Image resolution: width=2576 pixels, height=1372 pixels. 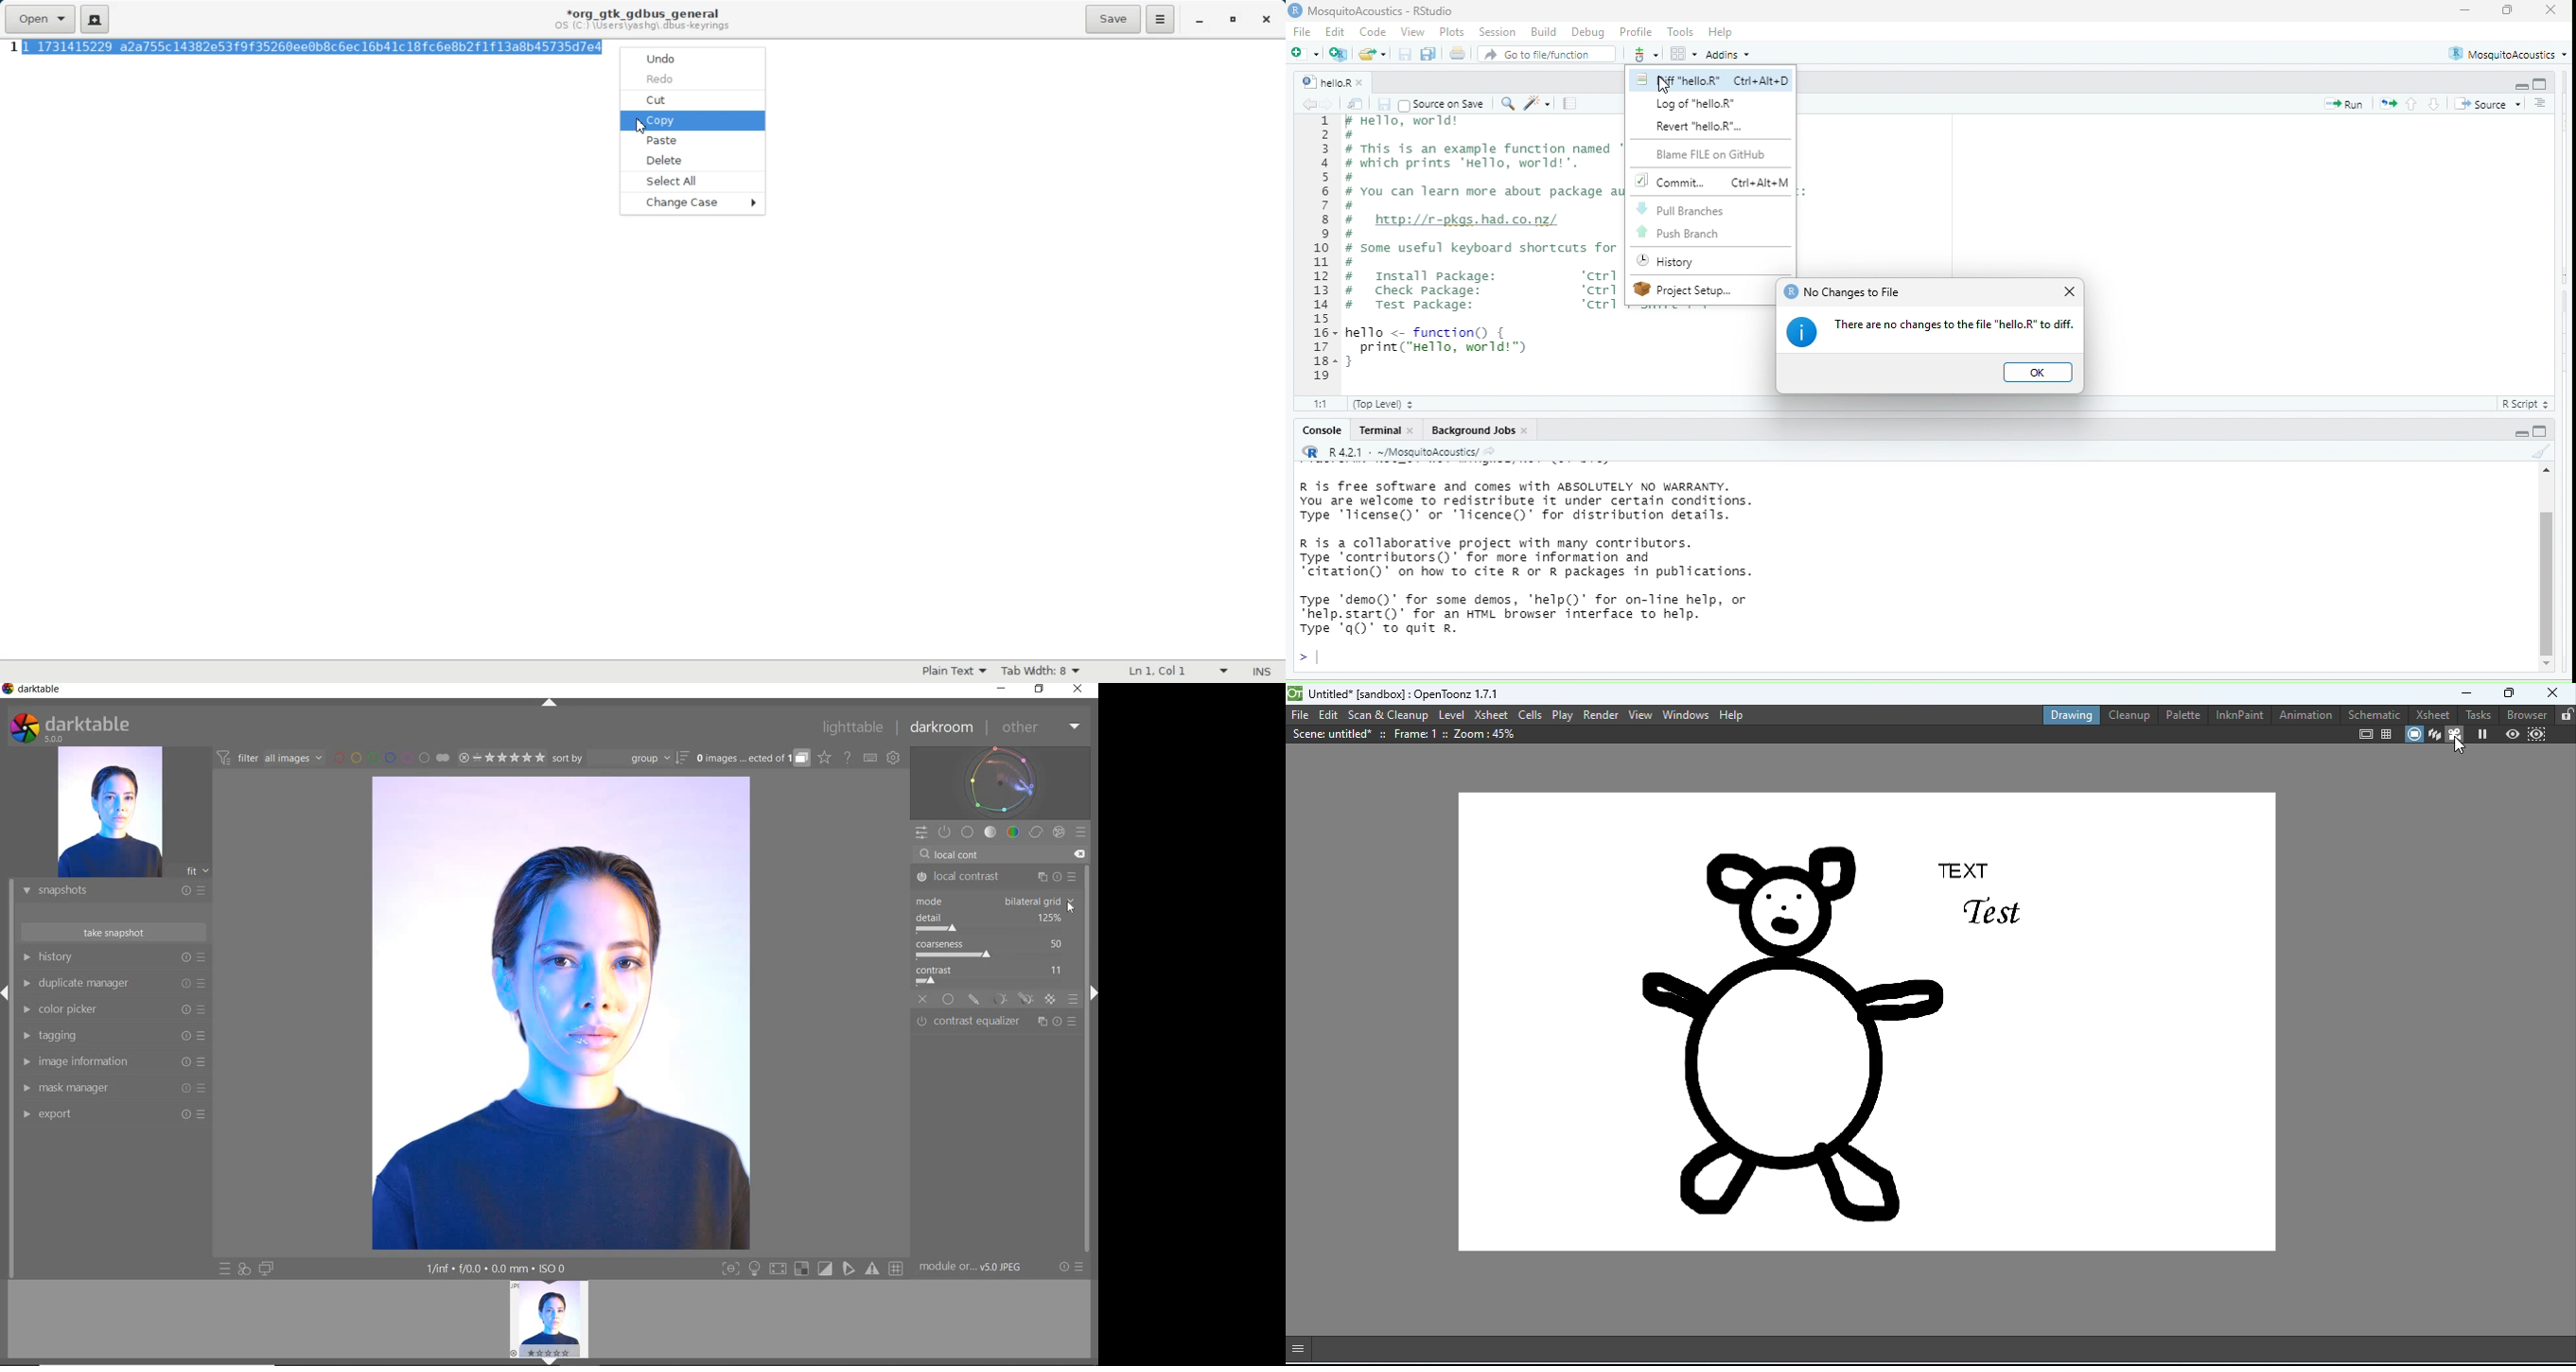 What do you see at coordinates (1673, 262) in the screenshot?
I see ` History` at bounding box center [1673, 262].